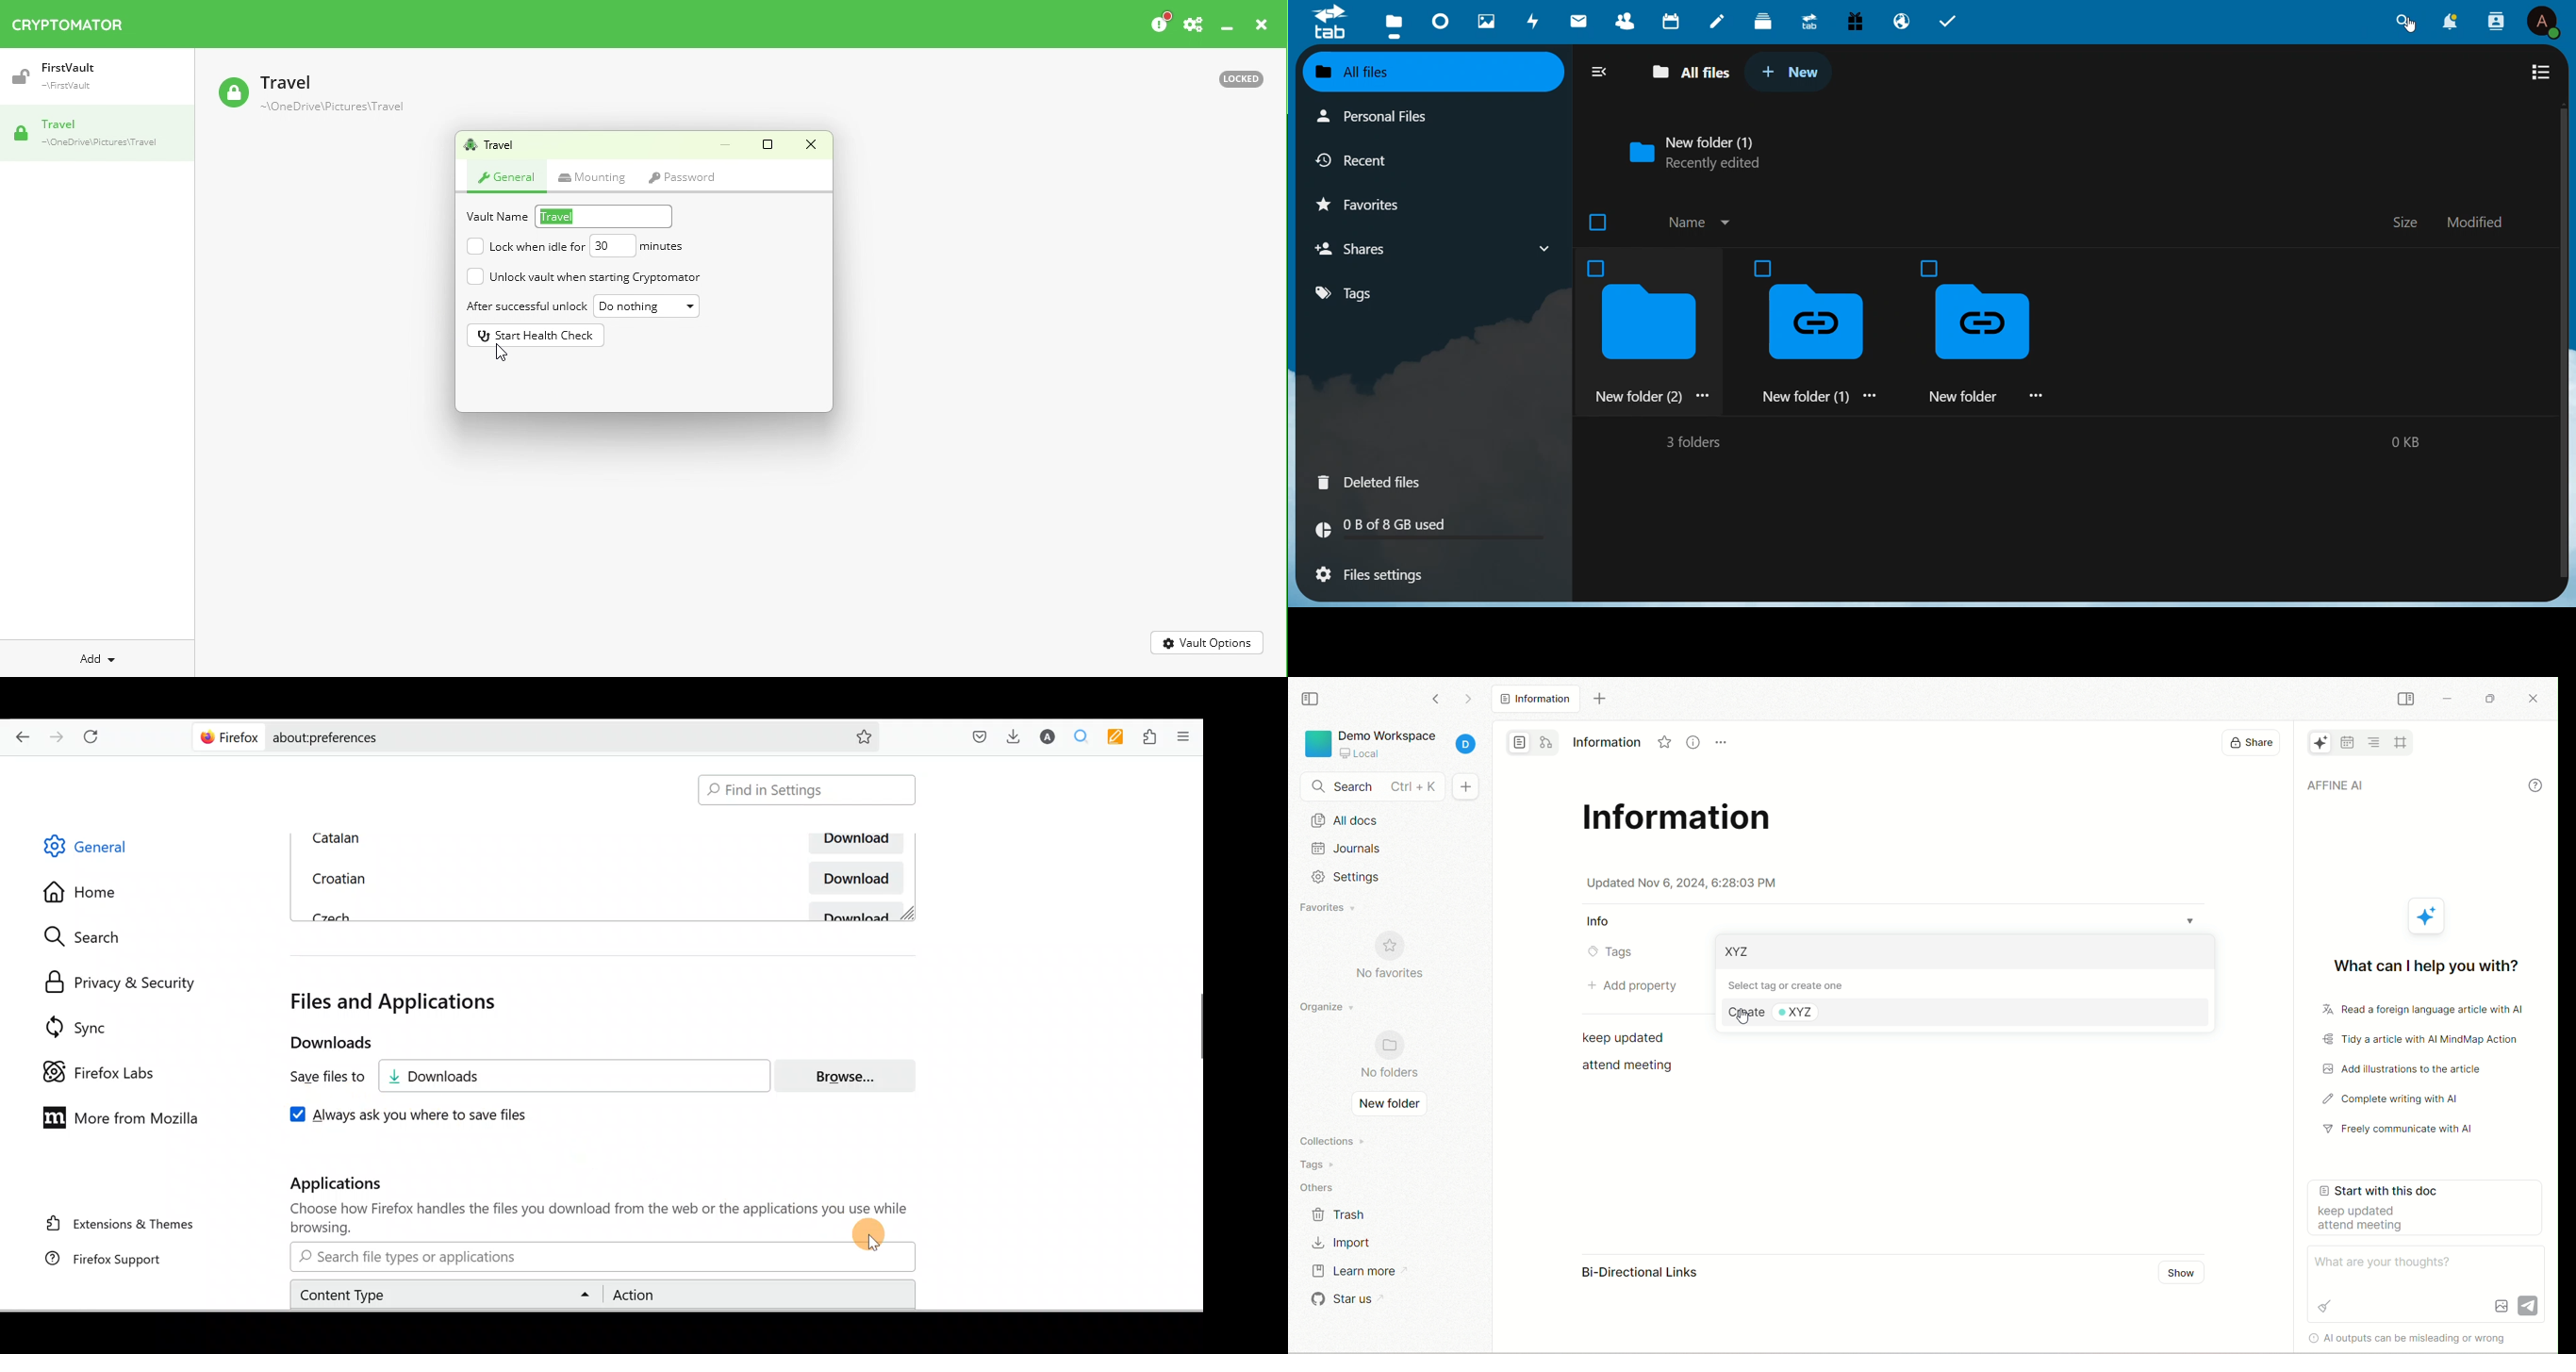 This screenshot has height=1372, width=2576. I want to click on scroll bar, so click(2561, 339).